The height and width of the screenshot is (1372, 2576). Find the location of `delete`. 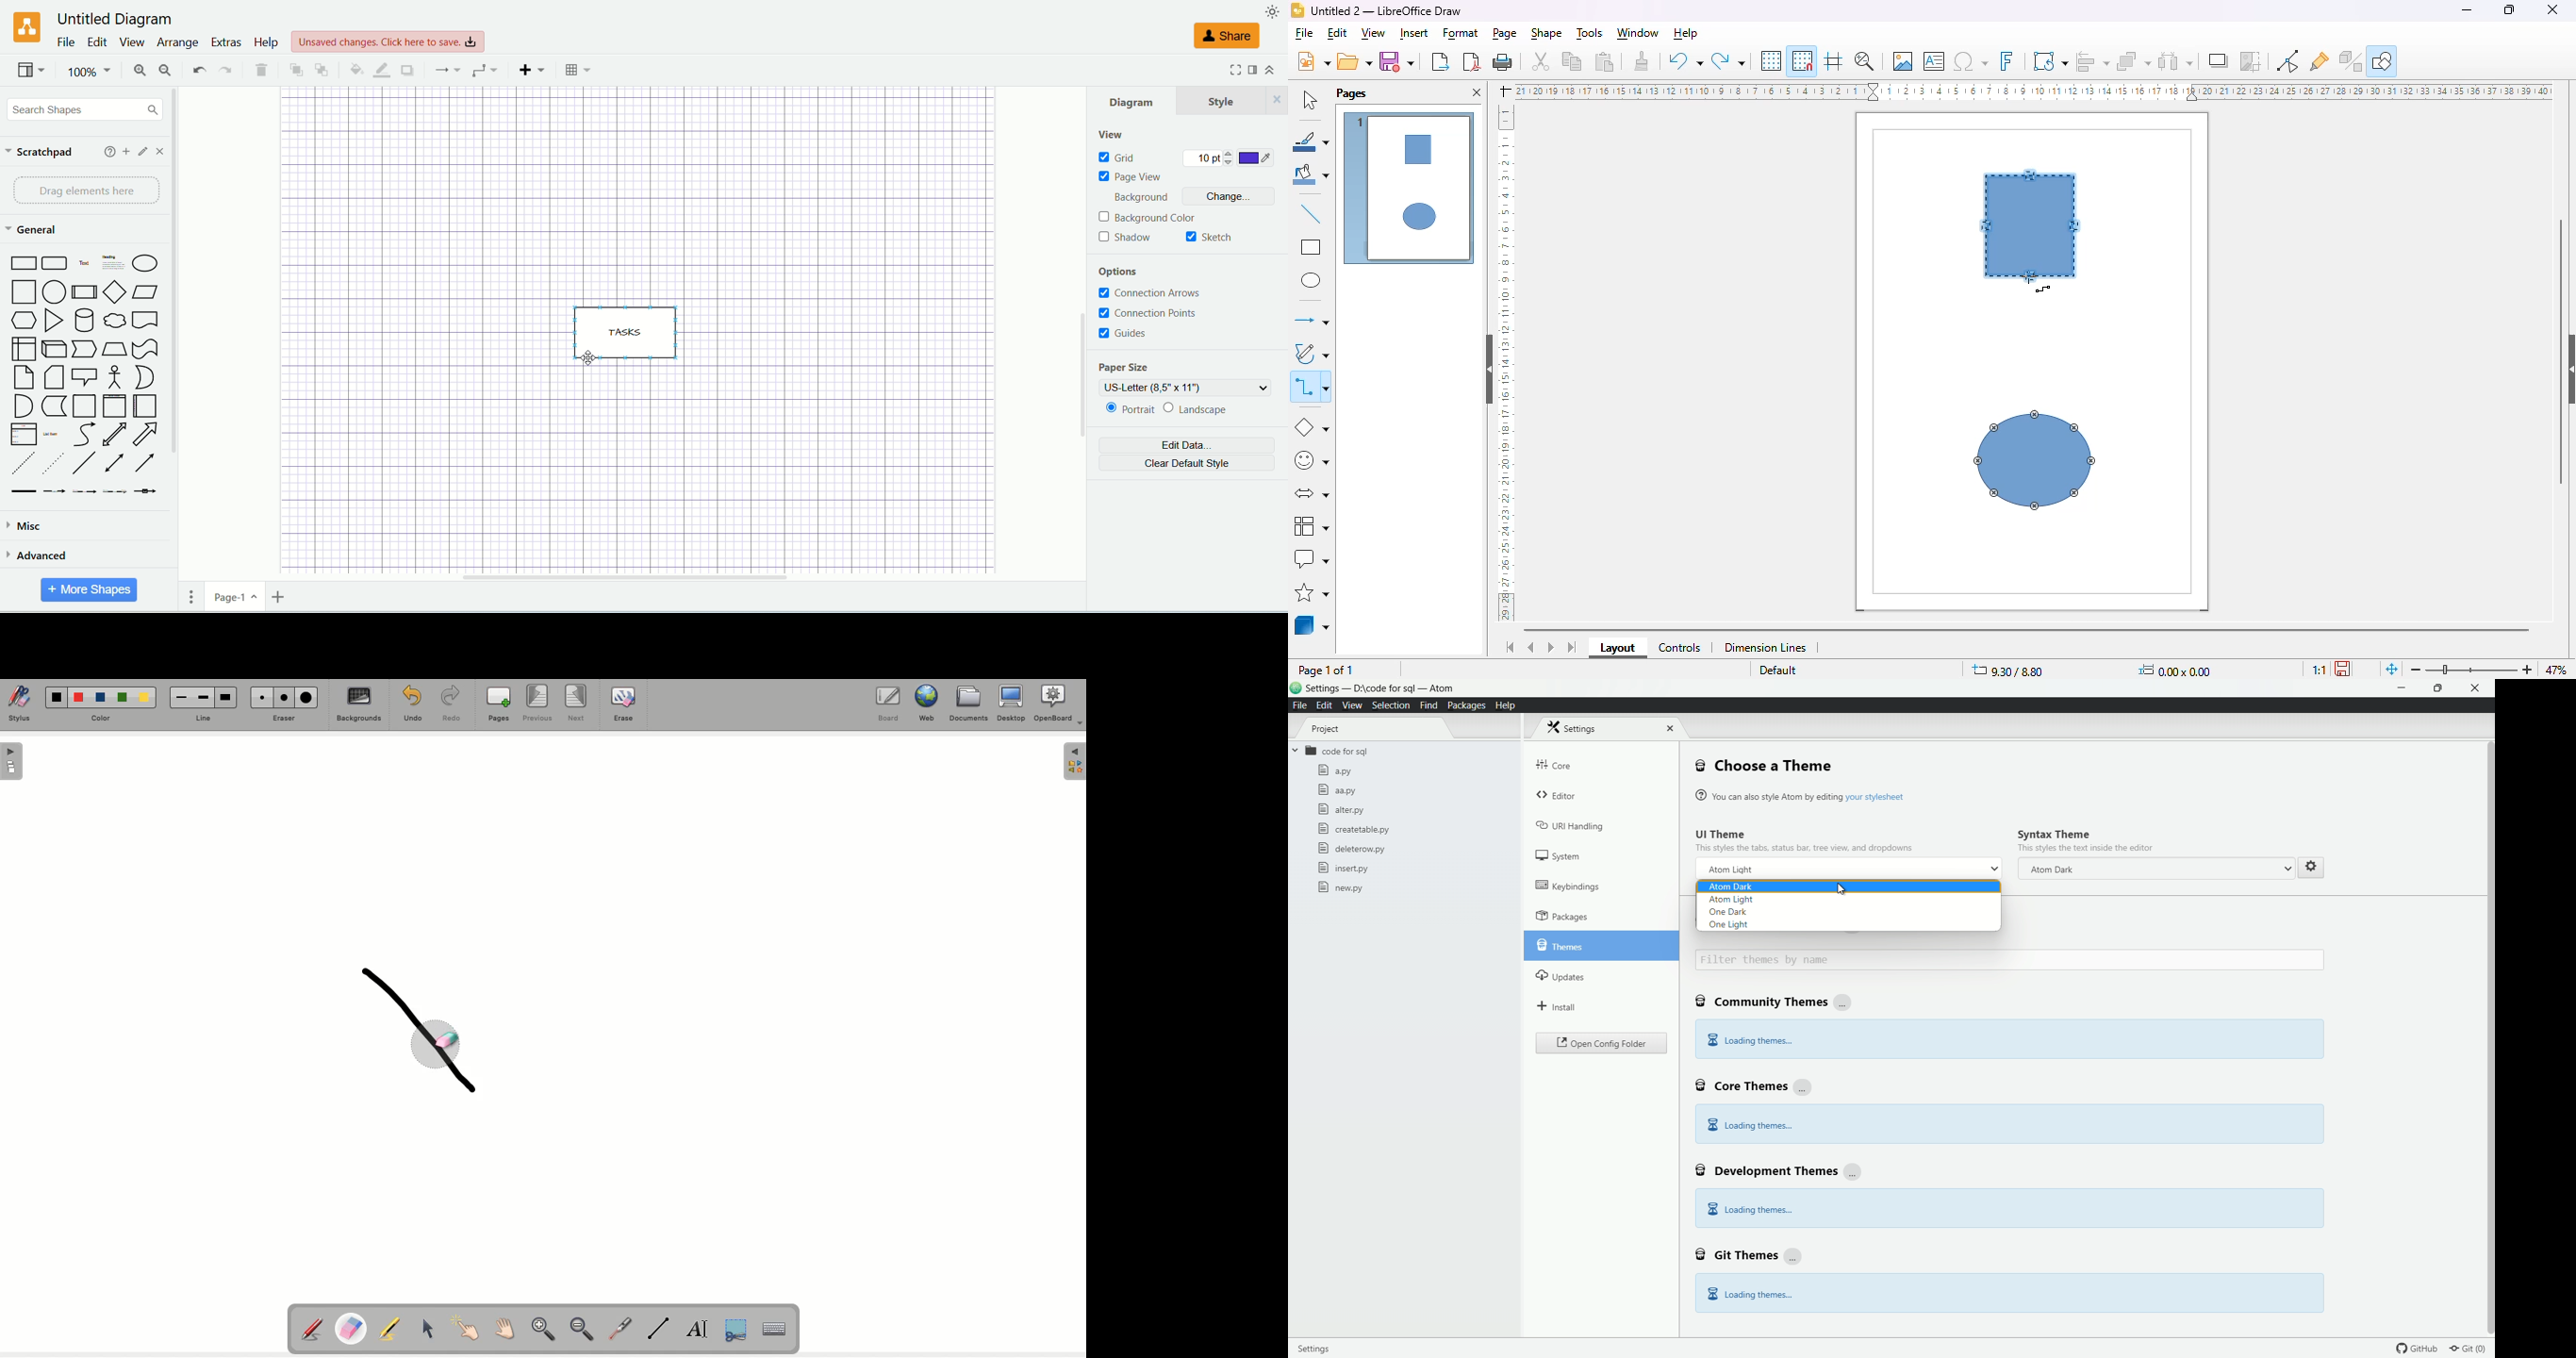

delete is located at coordinates (261, 69).